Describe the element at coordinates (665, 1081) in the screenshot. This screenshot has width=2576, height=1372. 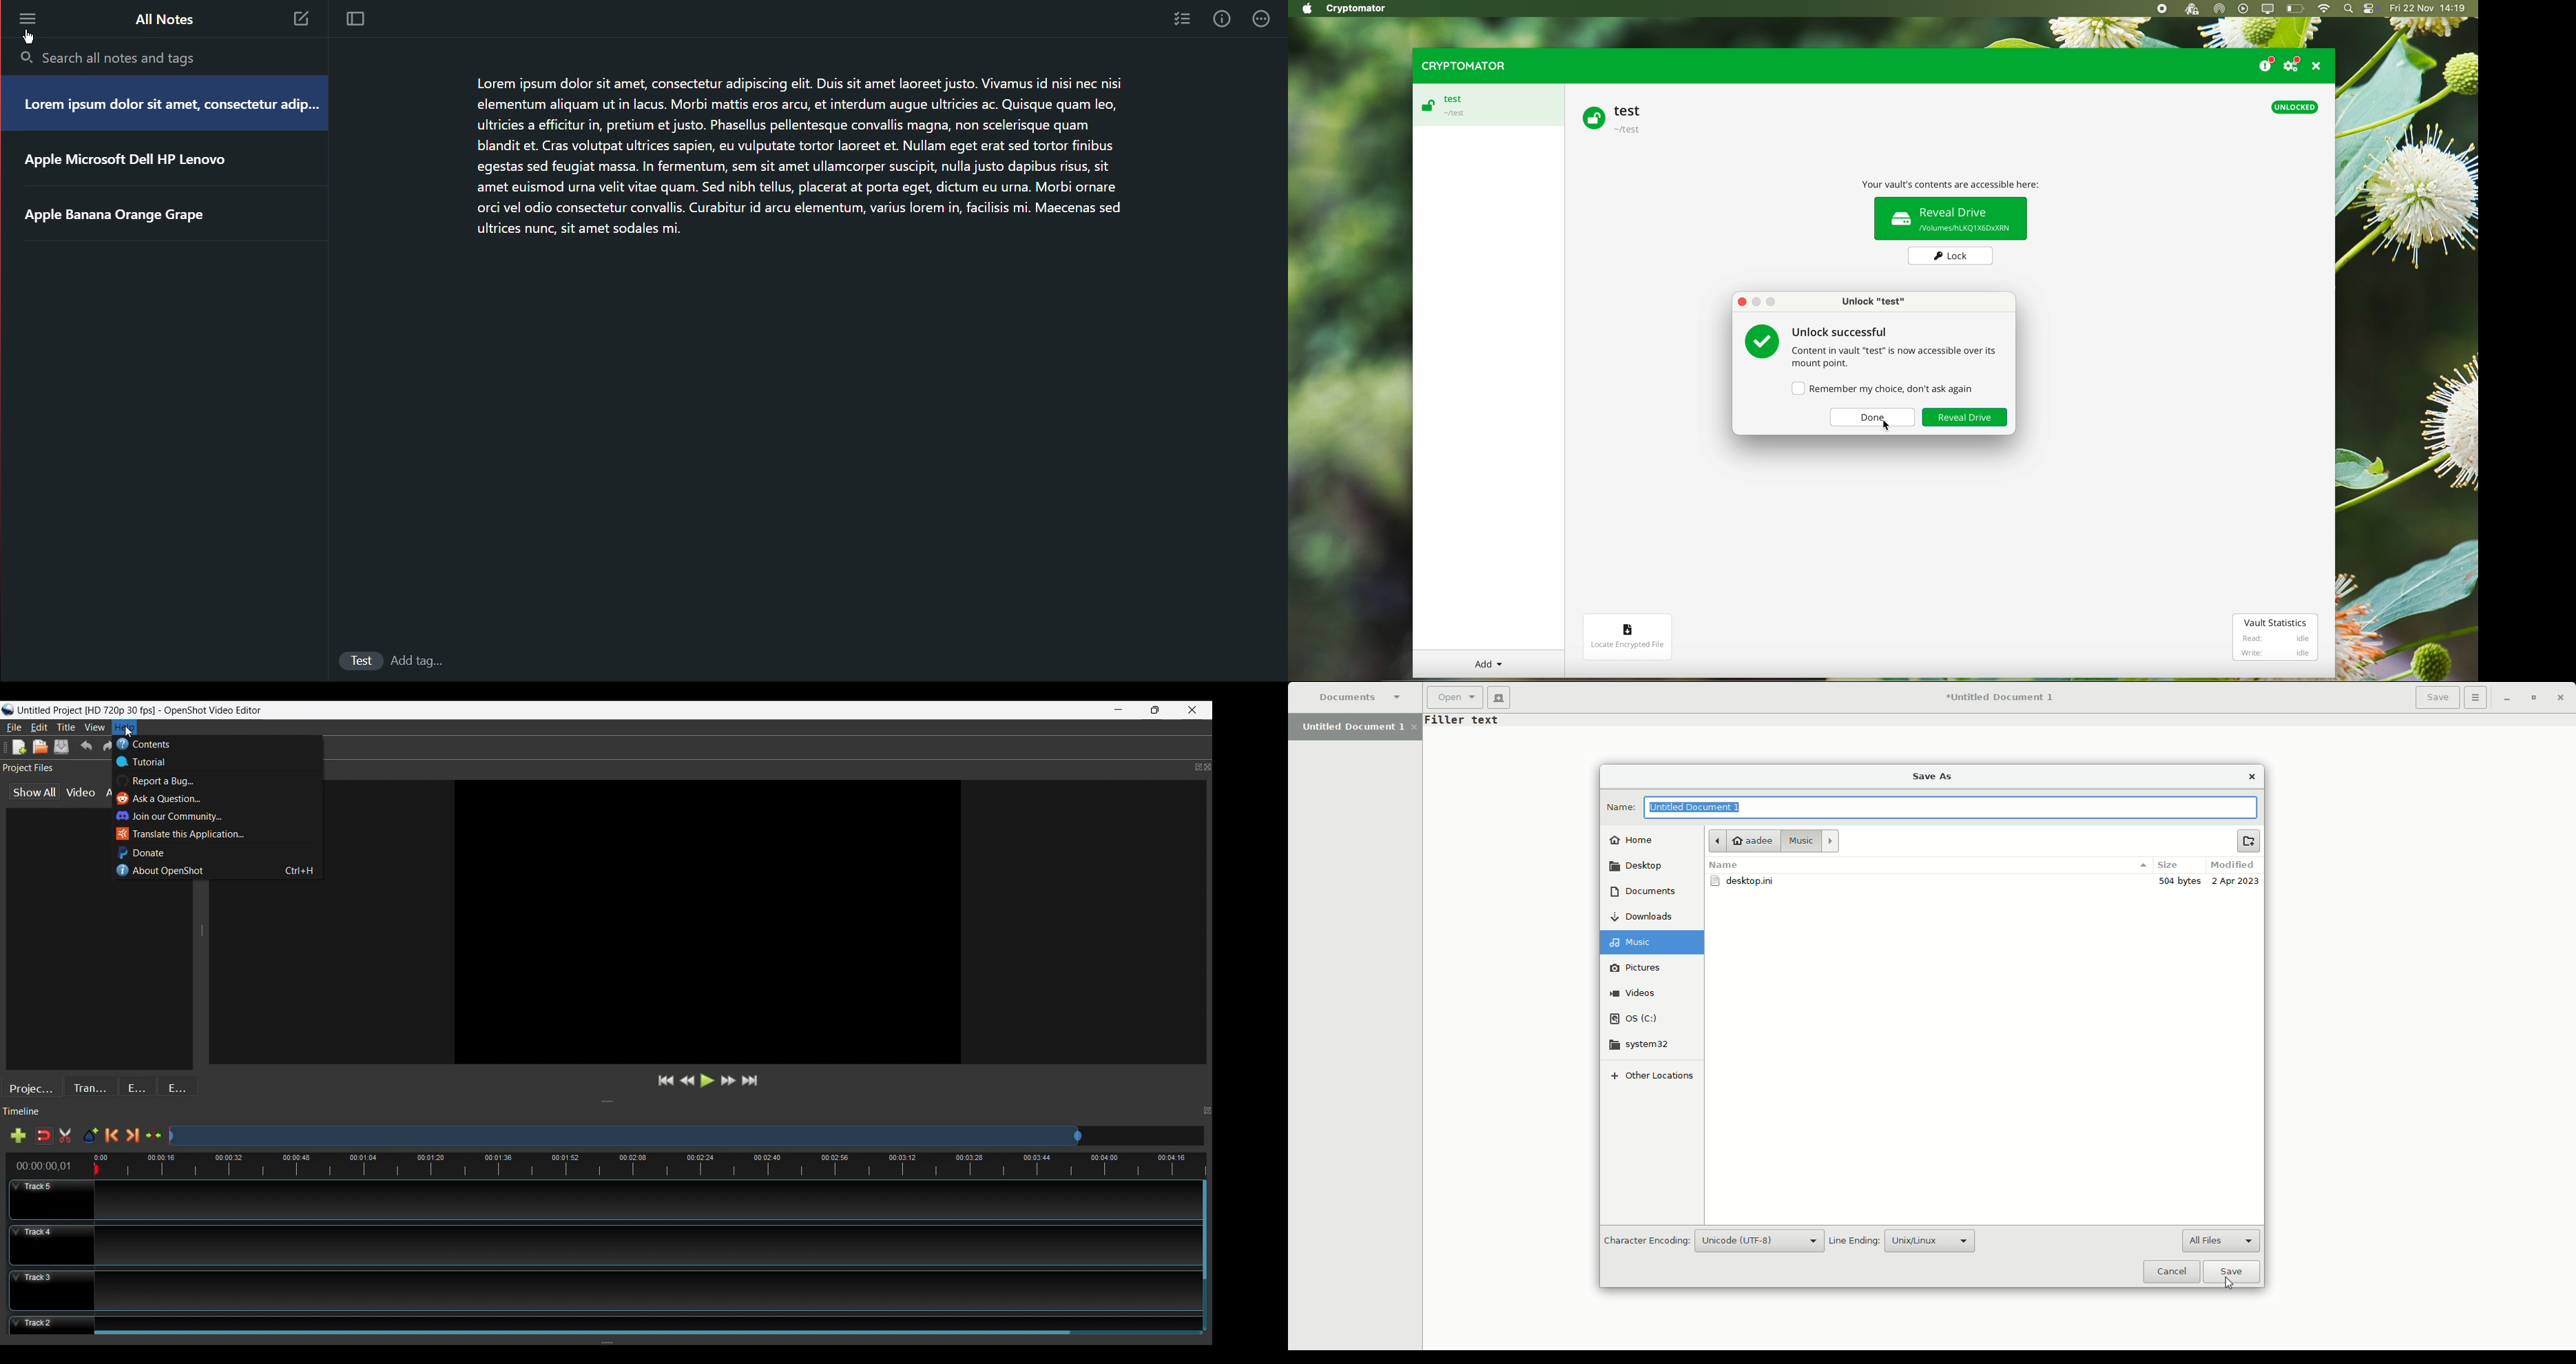
I see `Jump to Start` at that location.